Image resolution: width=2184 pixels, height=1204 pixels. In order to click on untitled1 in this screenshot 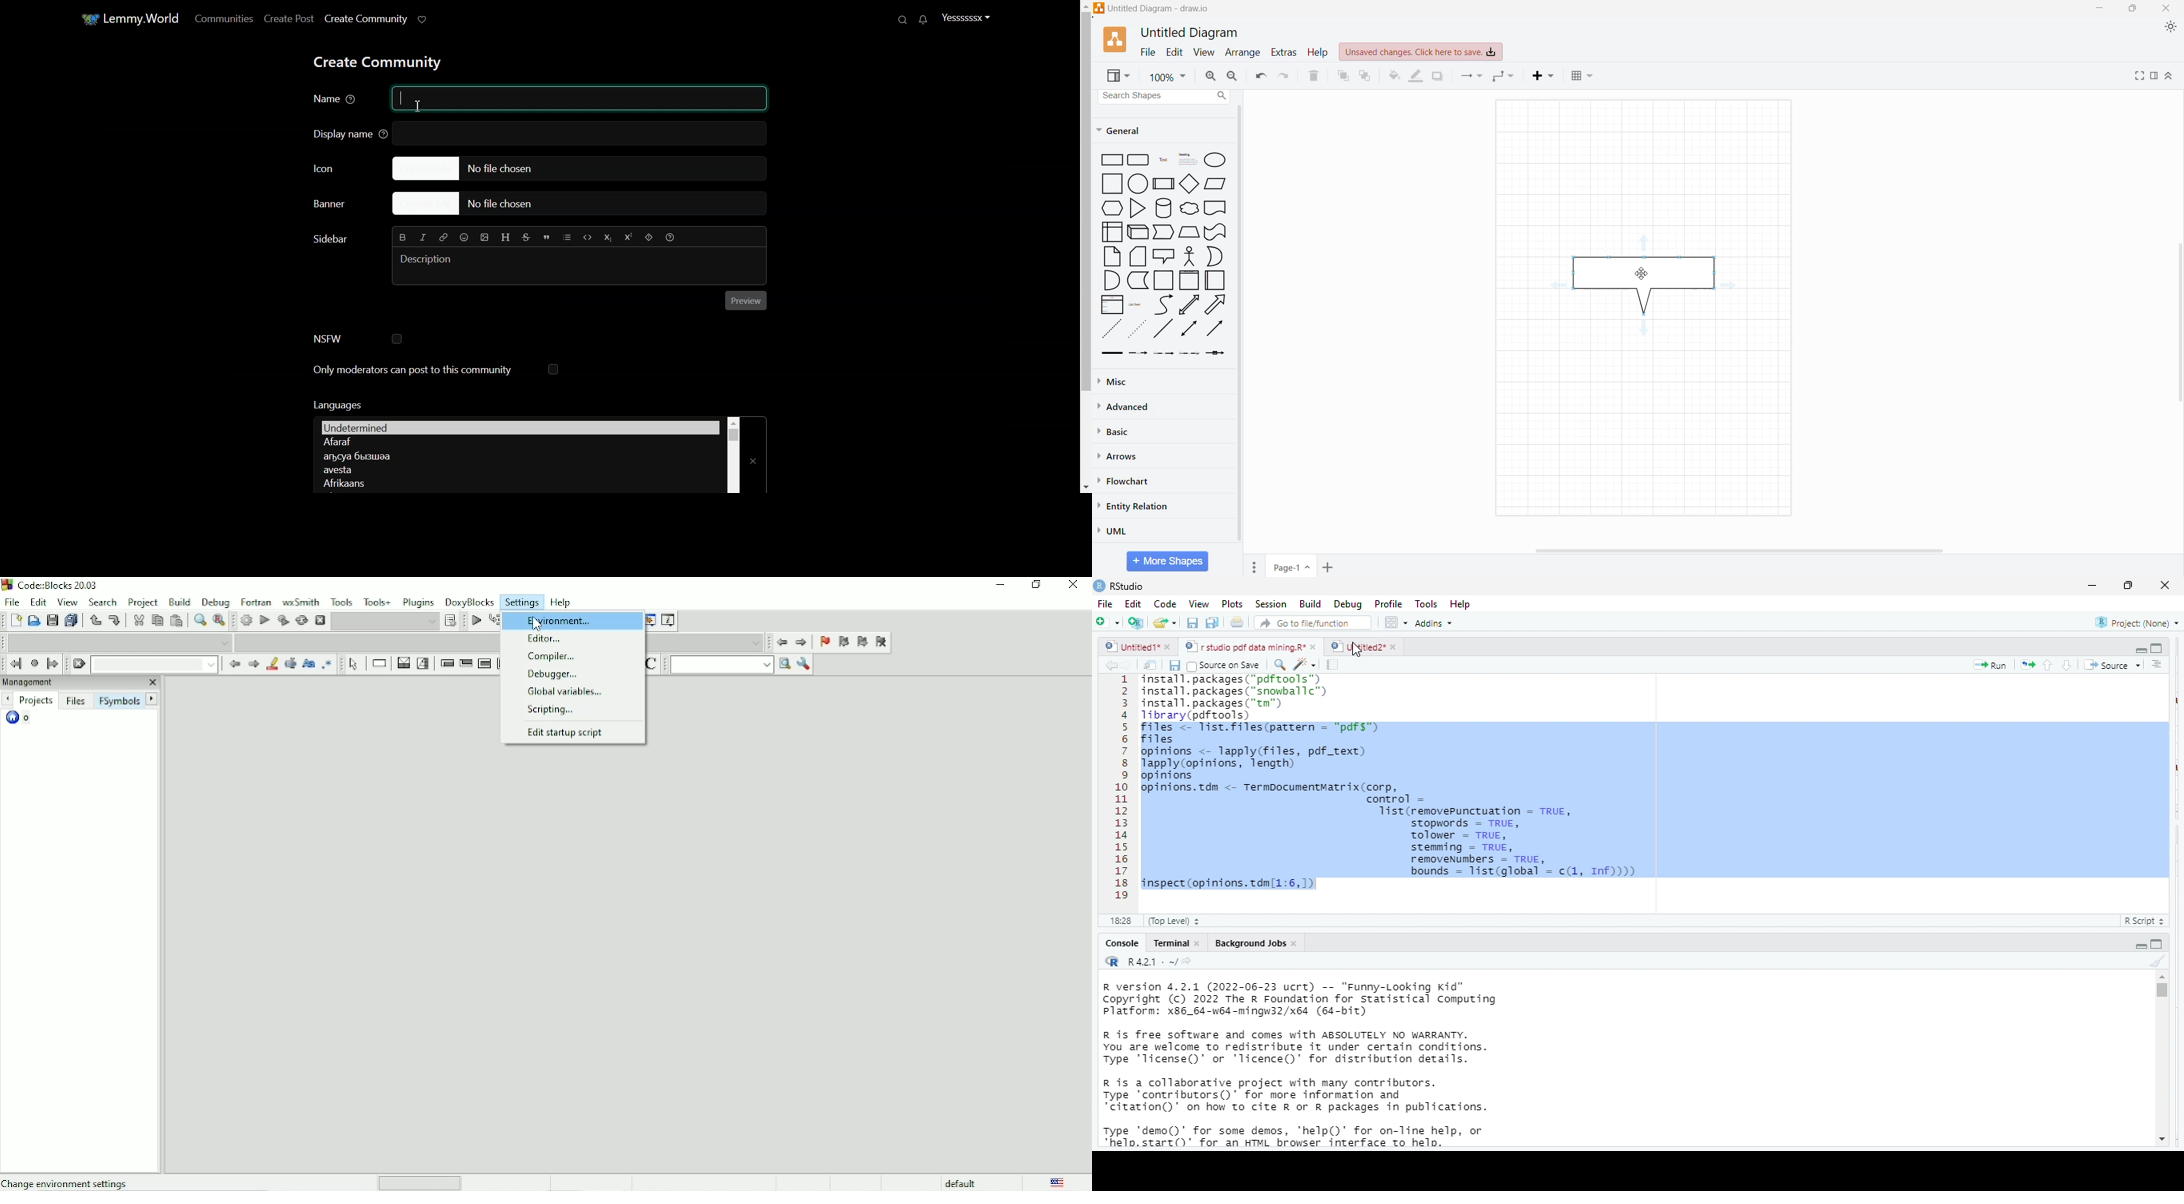, I will do `click(1130, 647)`.